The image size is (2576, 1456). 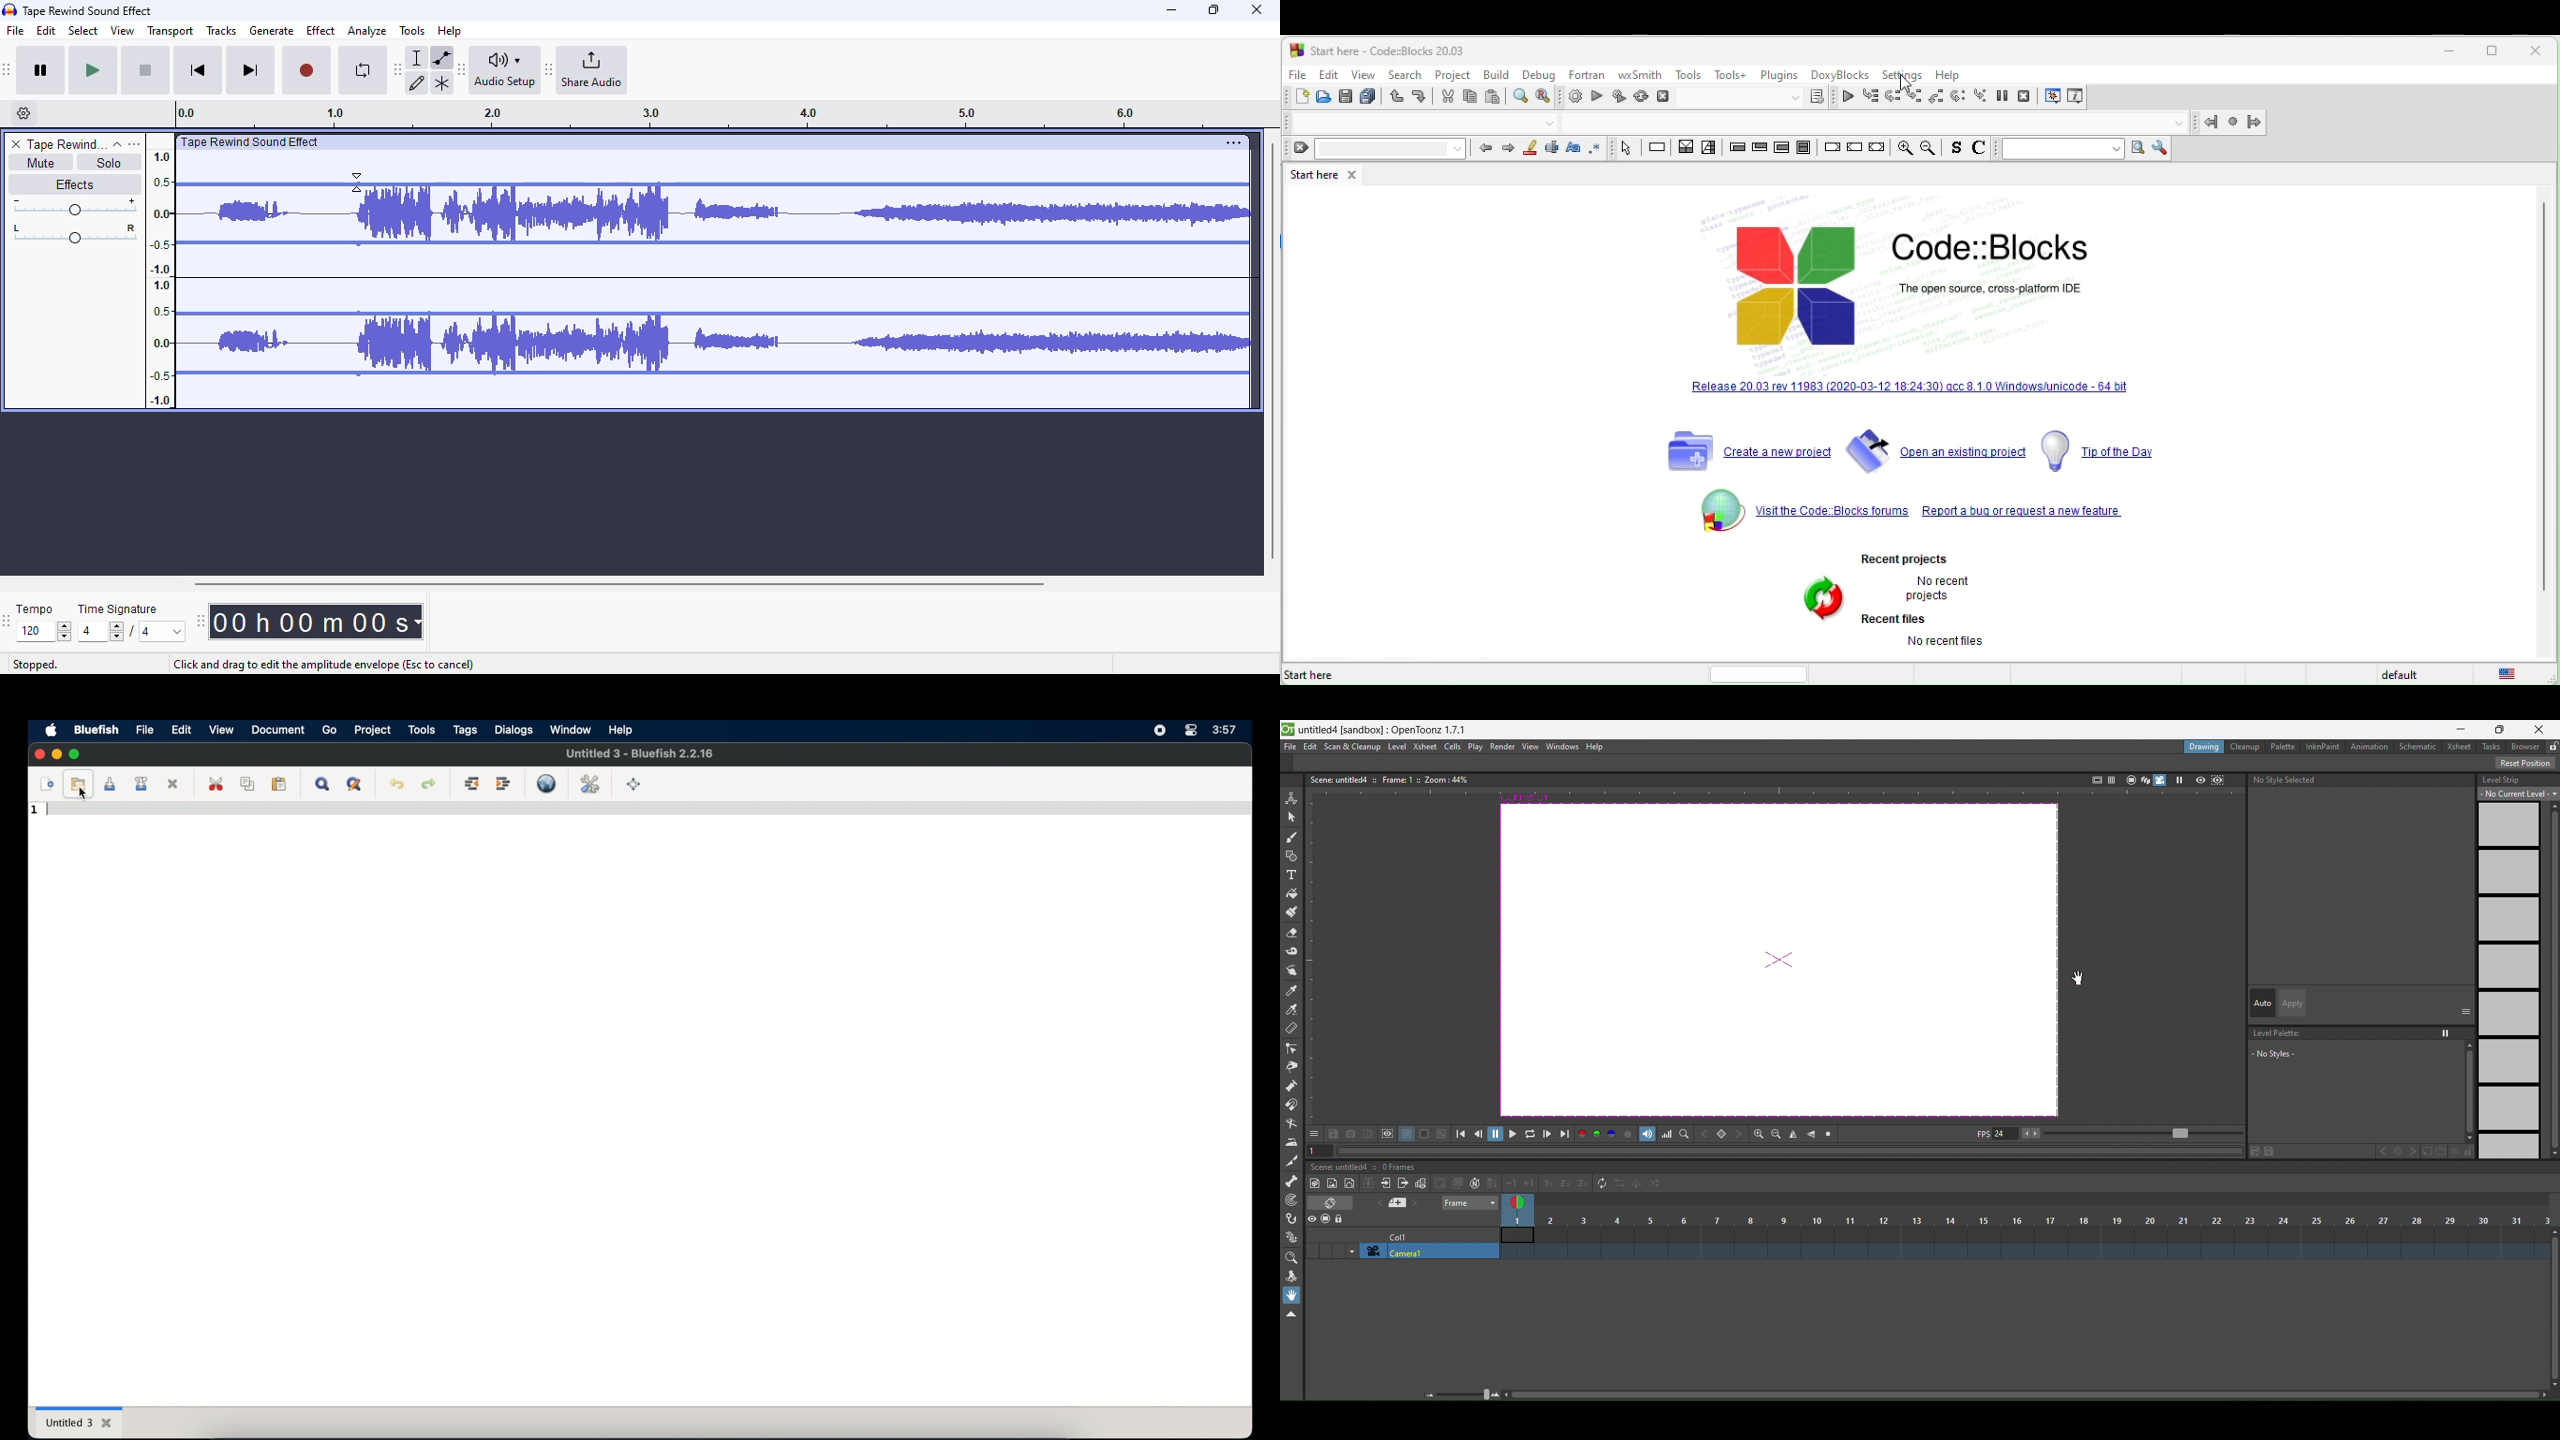 What do you see at coordinates (1751, 452) in the screenshot?
I see `create a new project` at bounding box center [1751, 452].